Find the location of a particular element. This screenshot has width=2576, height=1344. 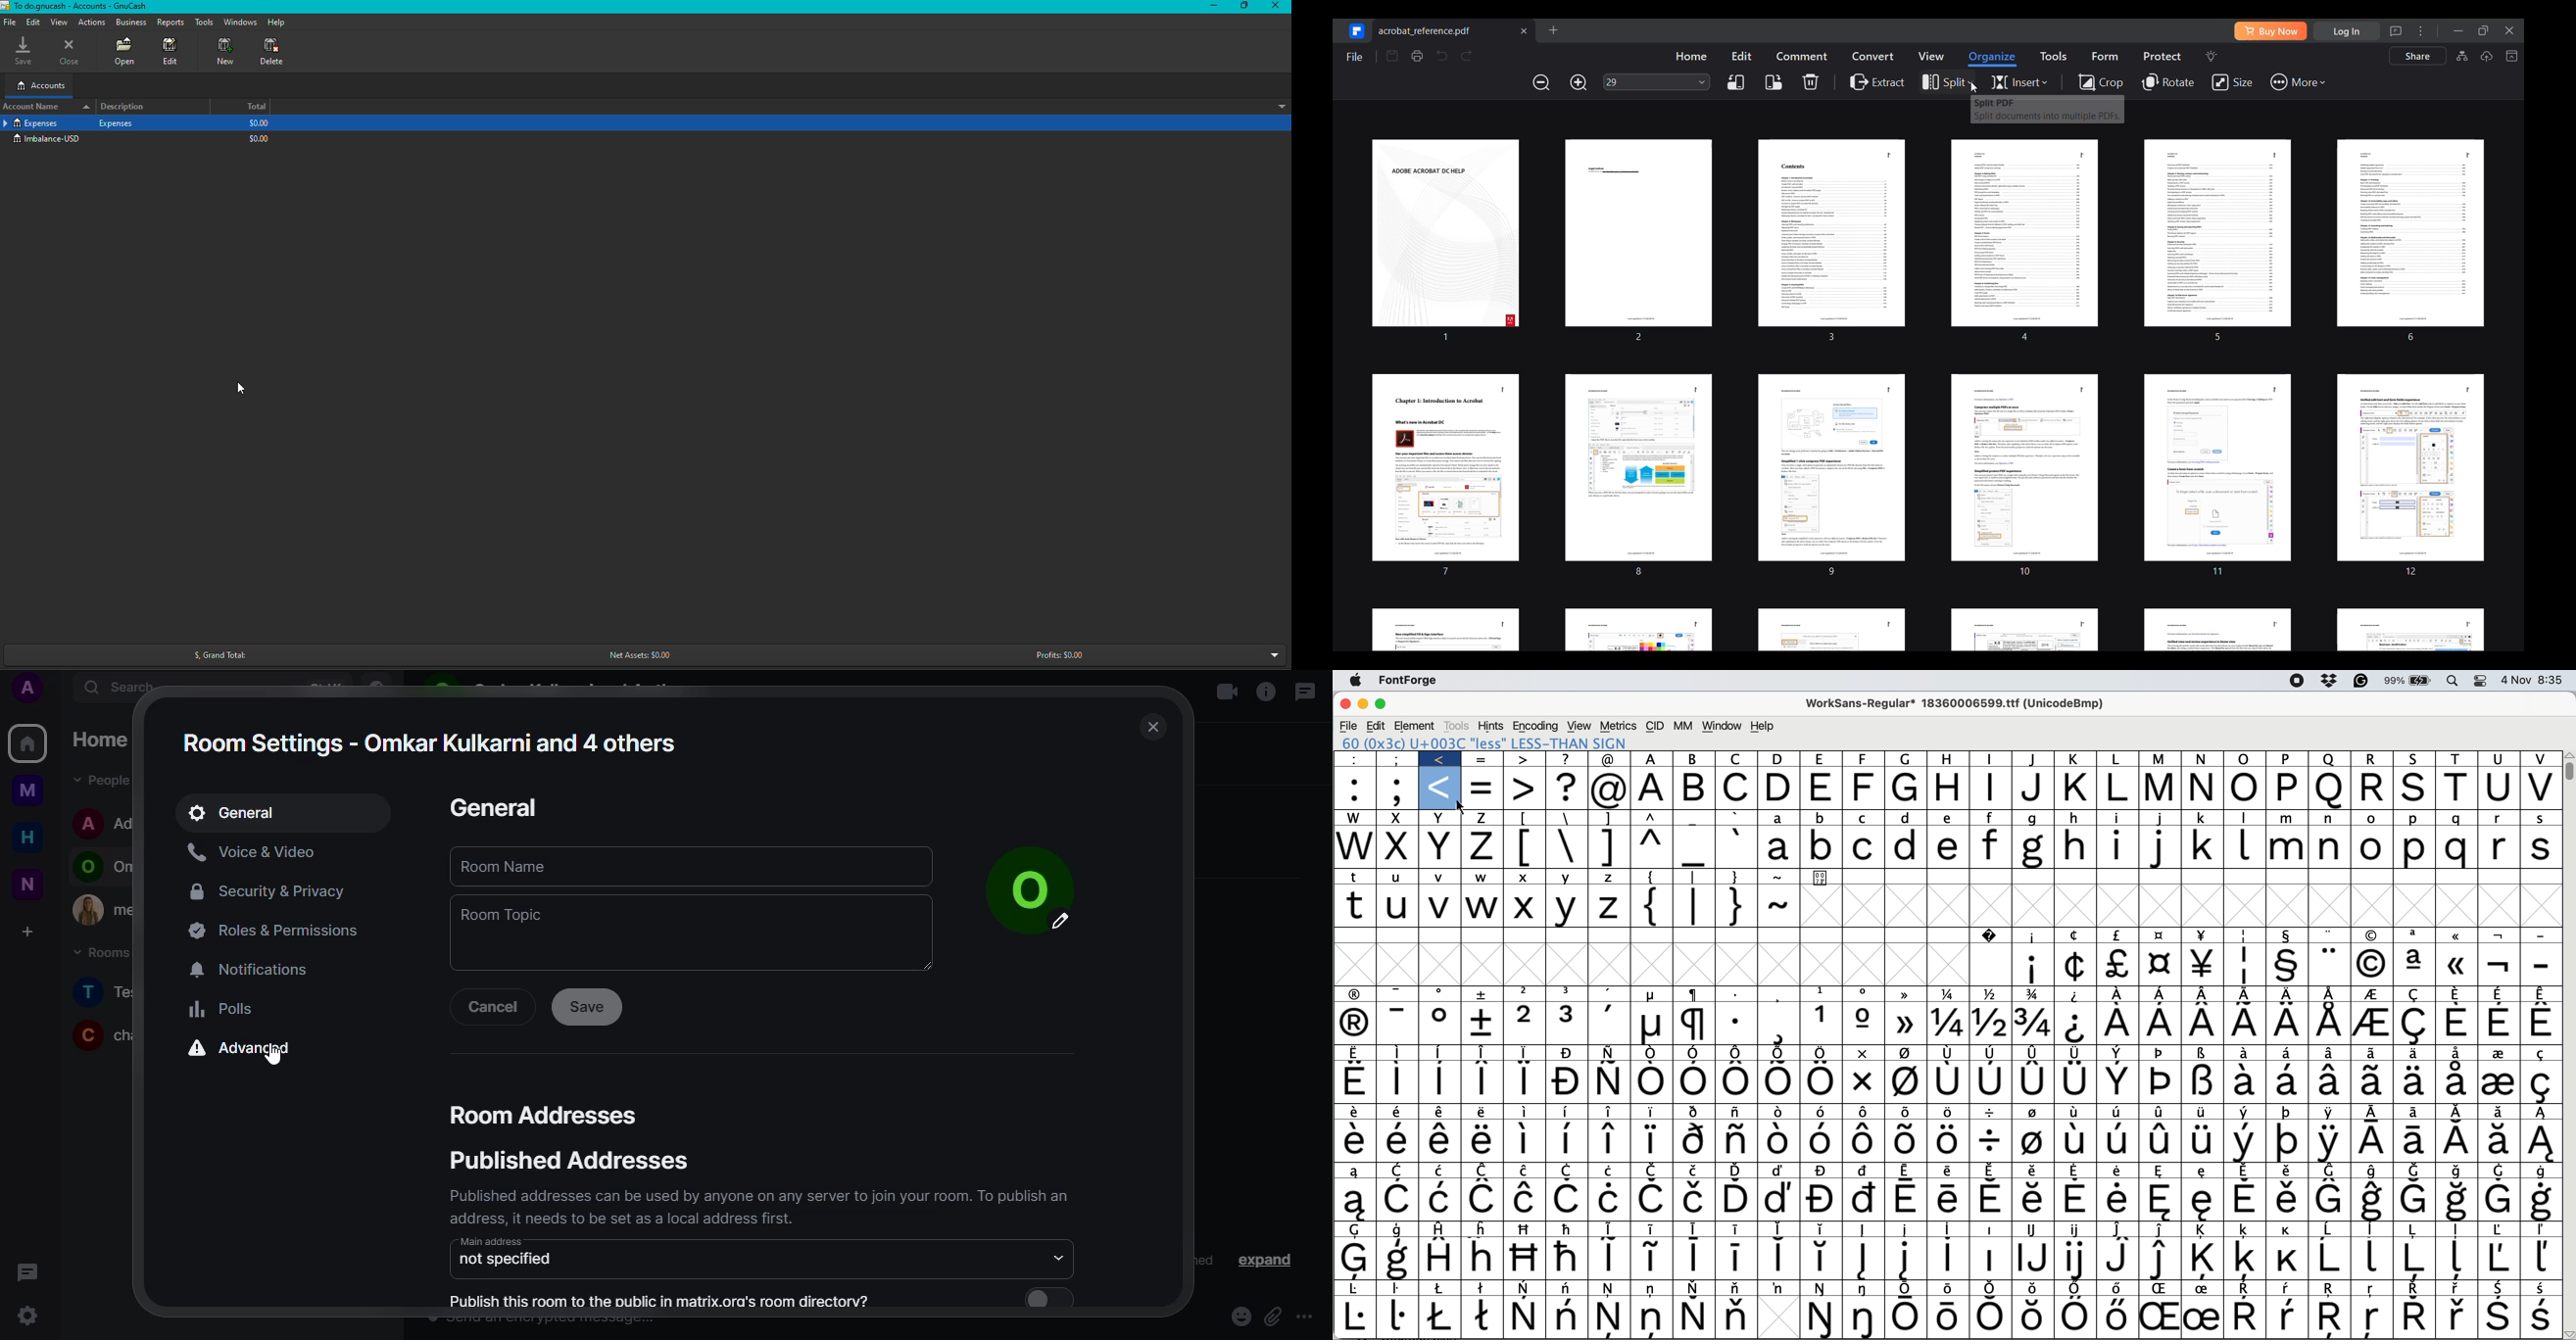

Symbol is located at coordinates (2458, 1112).